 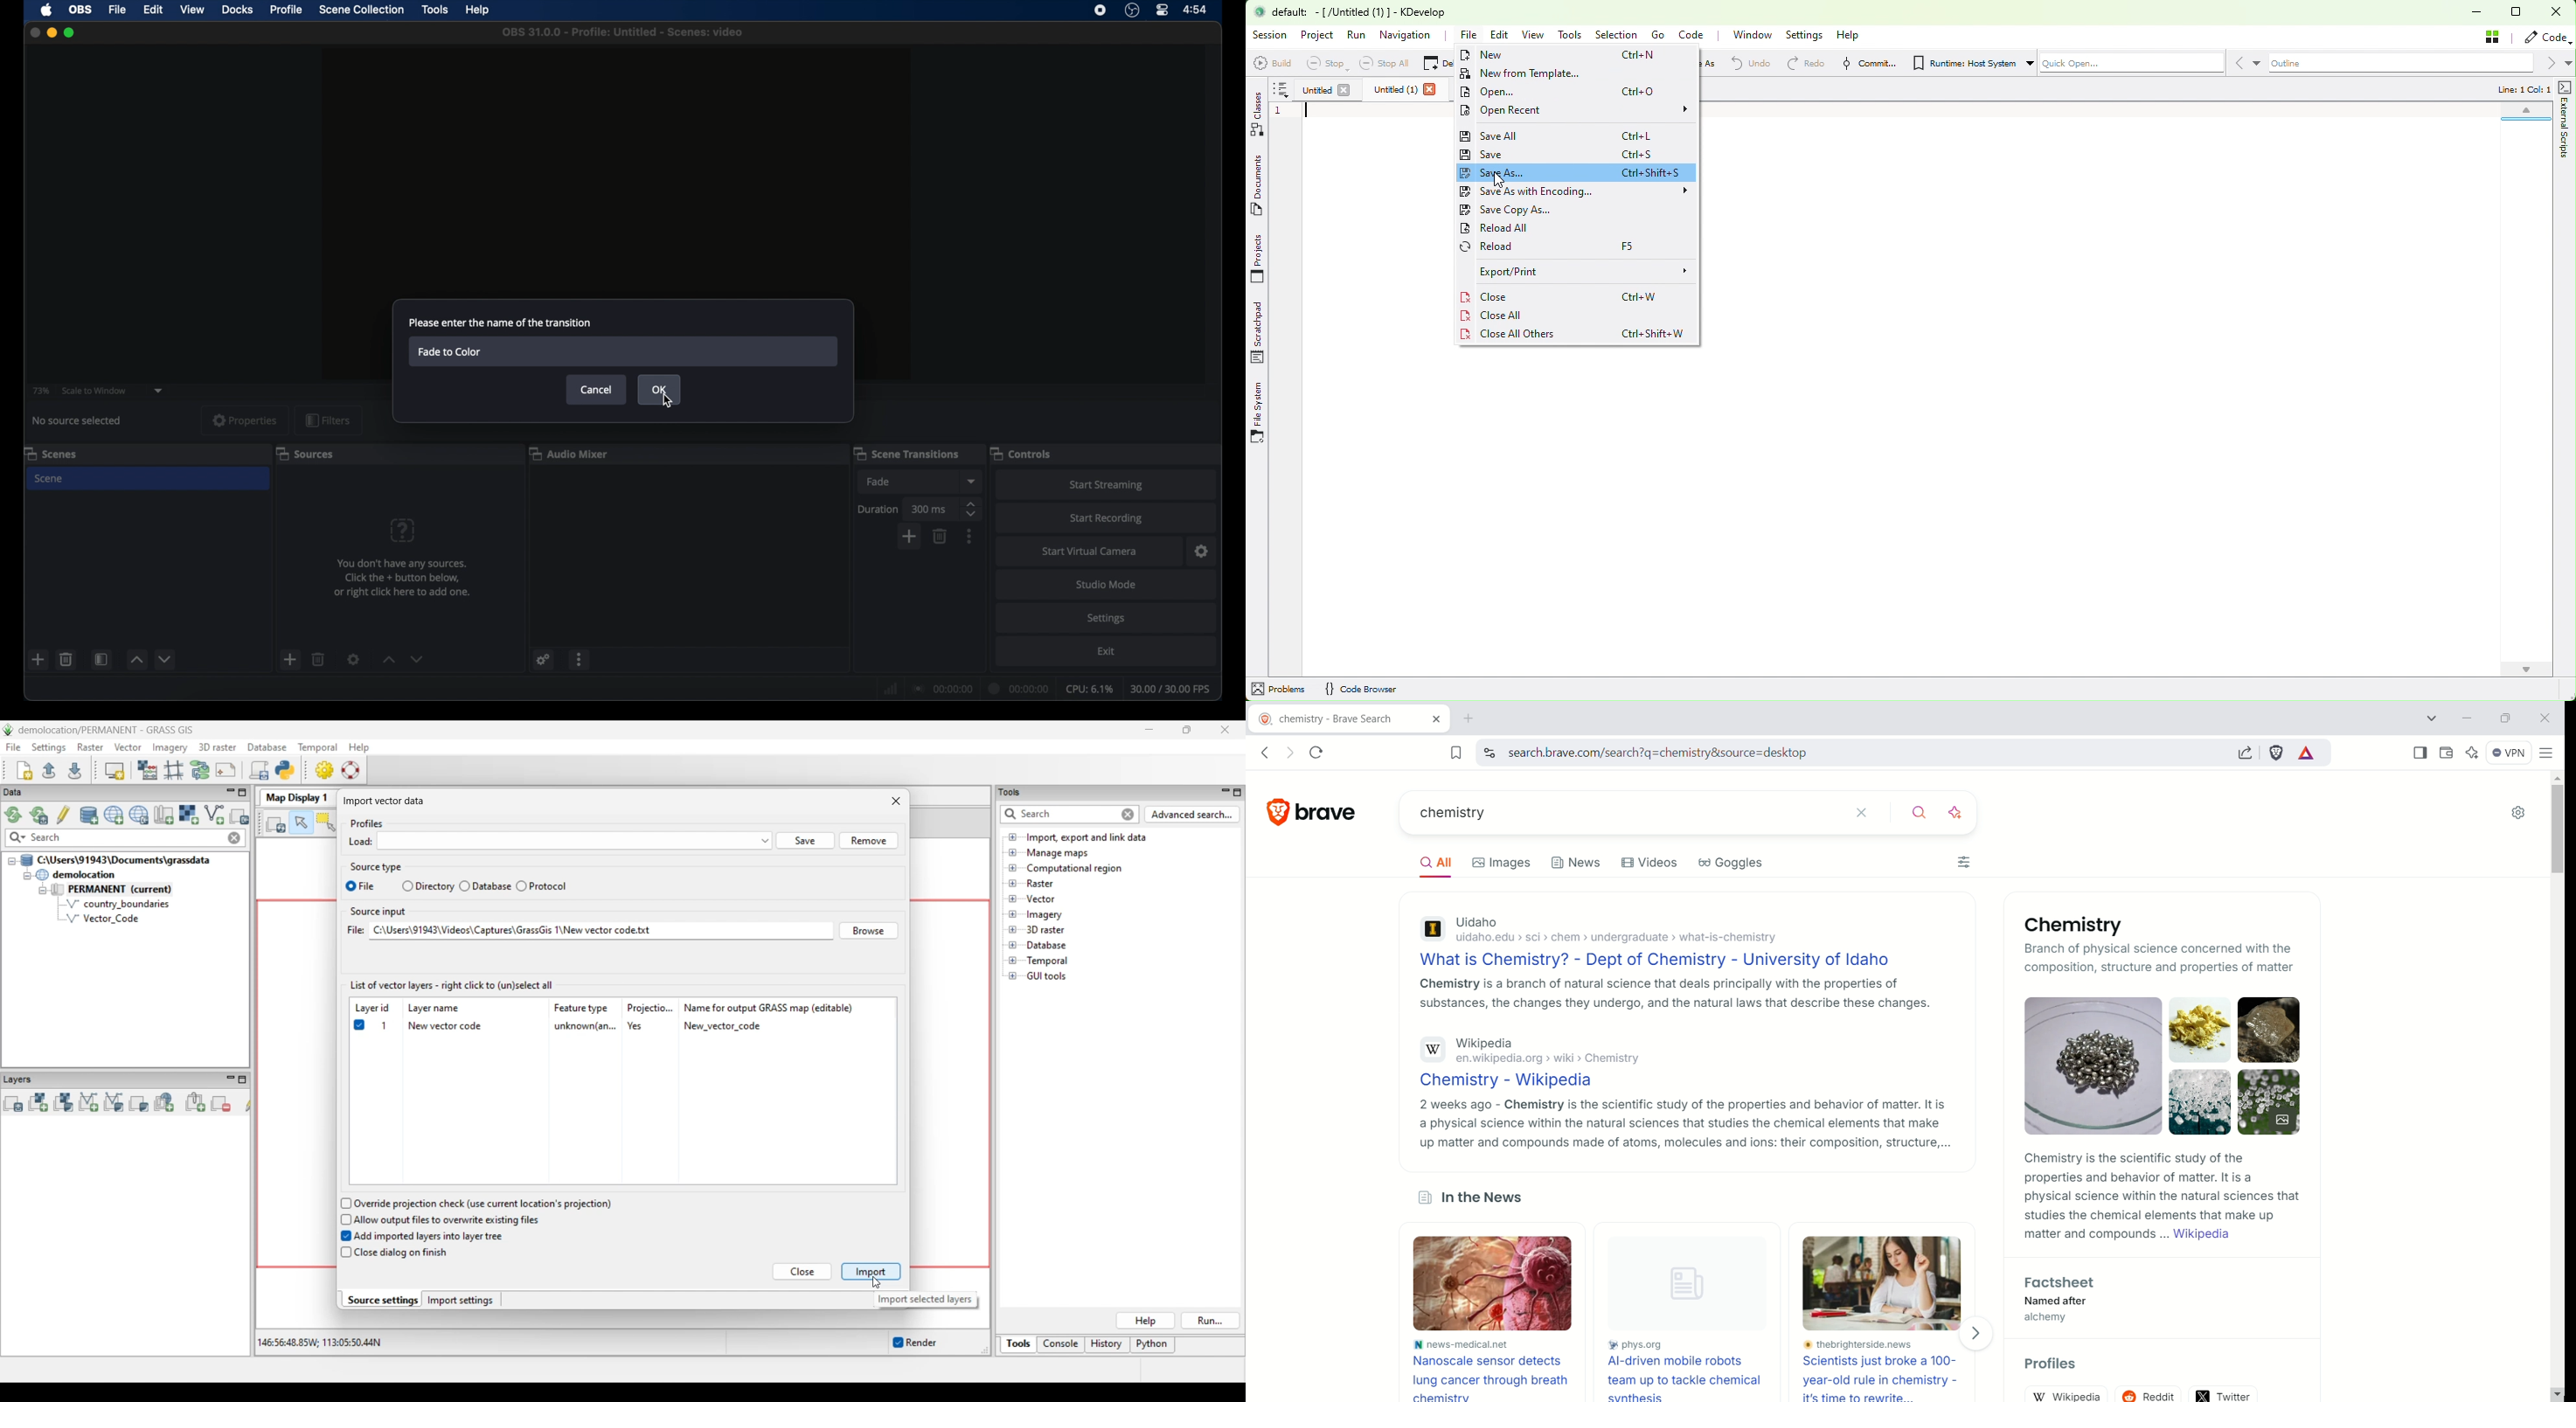 I want to click on brave, so click(x=1332, y=808).